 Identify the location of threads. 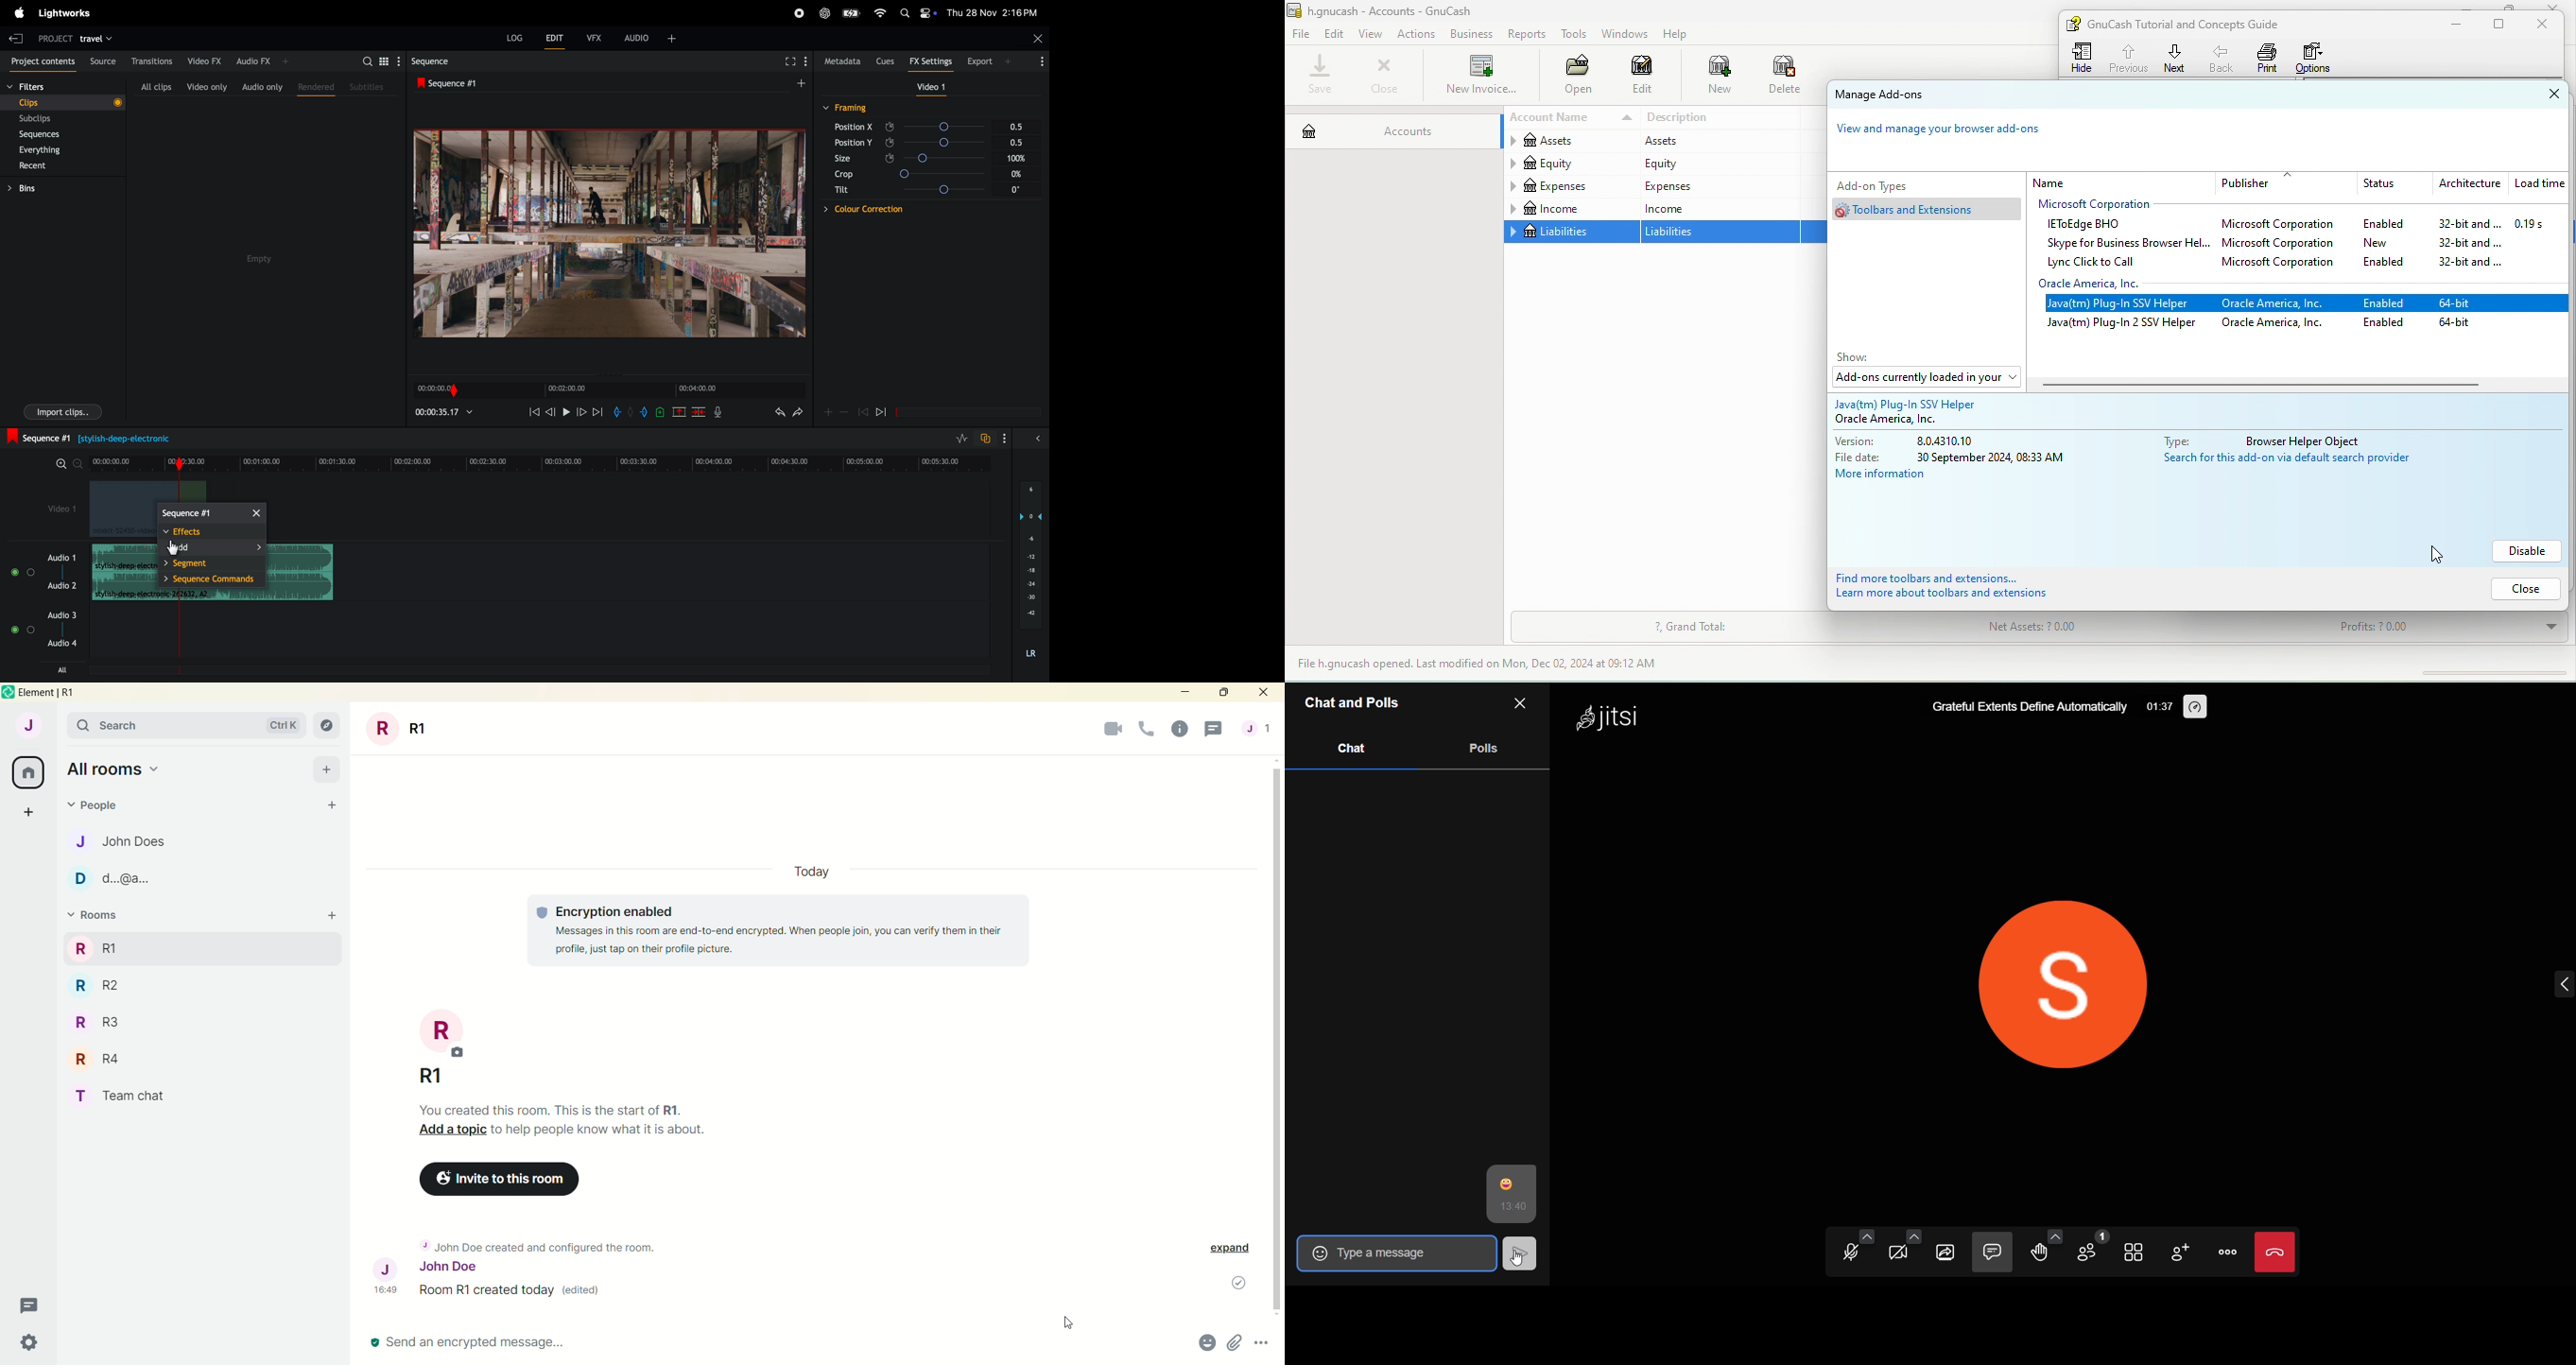
(33, 1303).